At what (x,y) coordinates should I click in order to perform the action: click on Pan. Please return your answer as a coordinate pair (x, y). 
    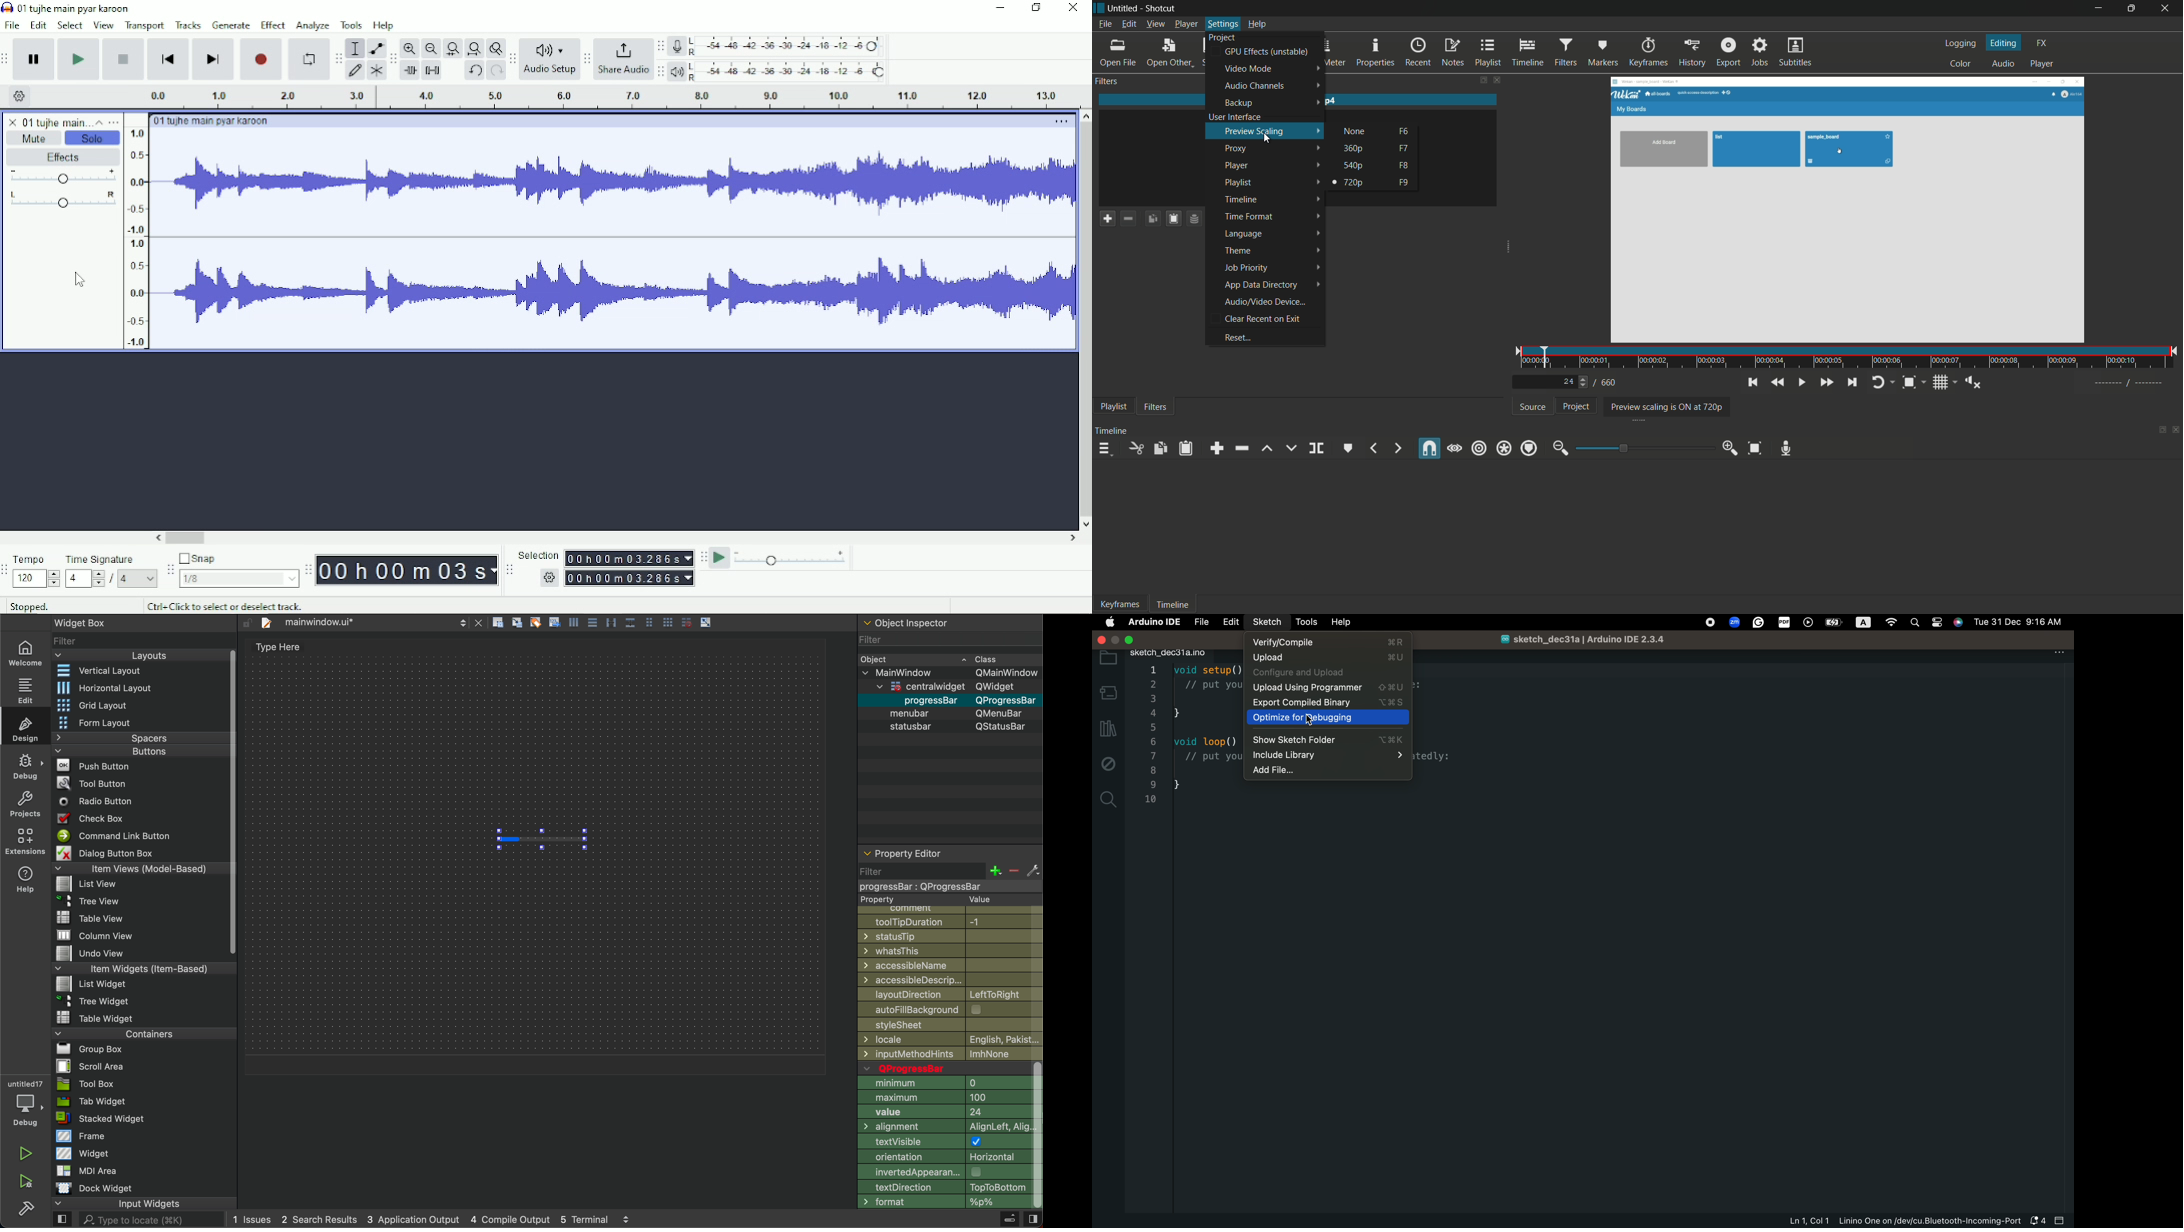
    Looking at the image, I should click on (63, 202).